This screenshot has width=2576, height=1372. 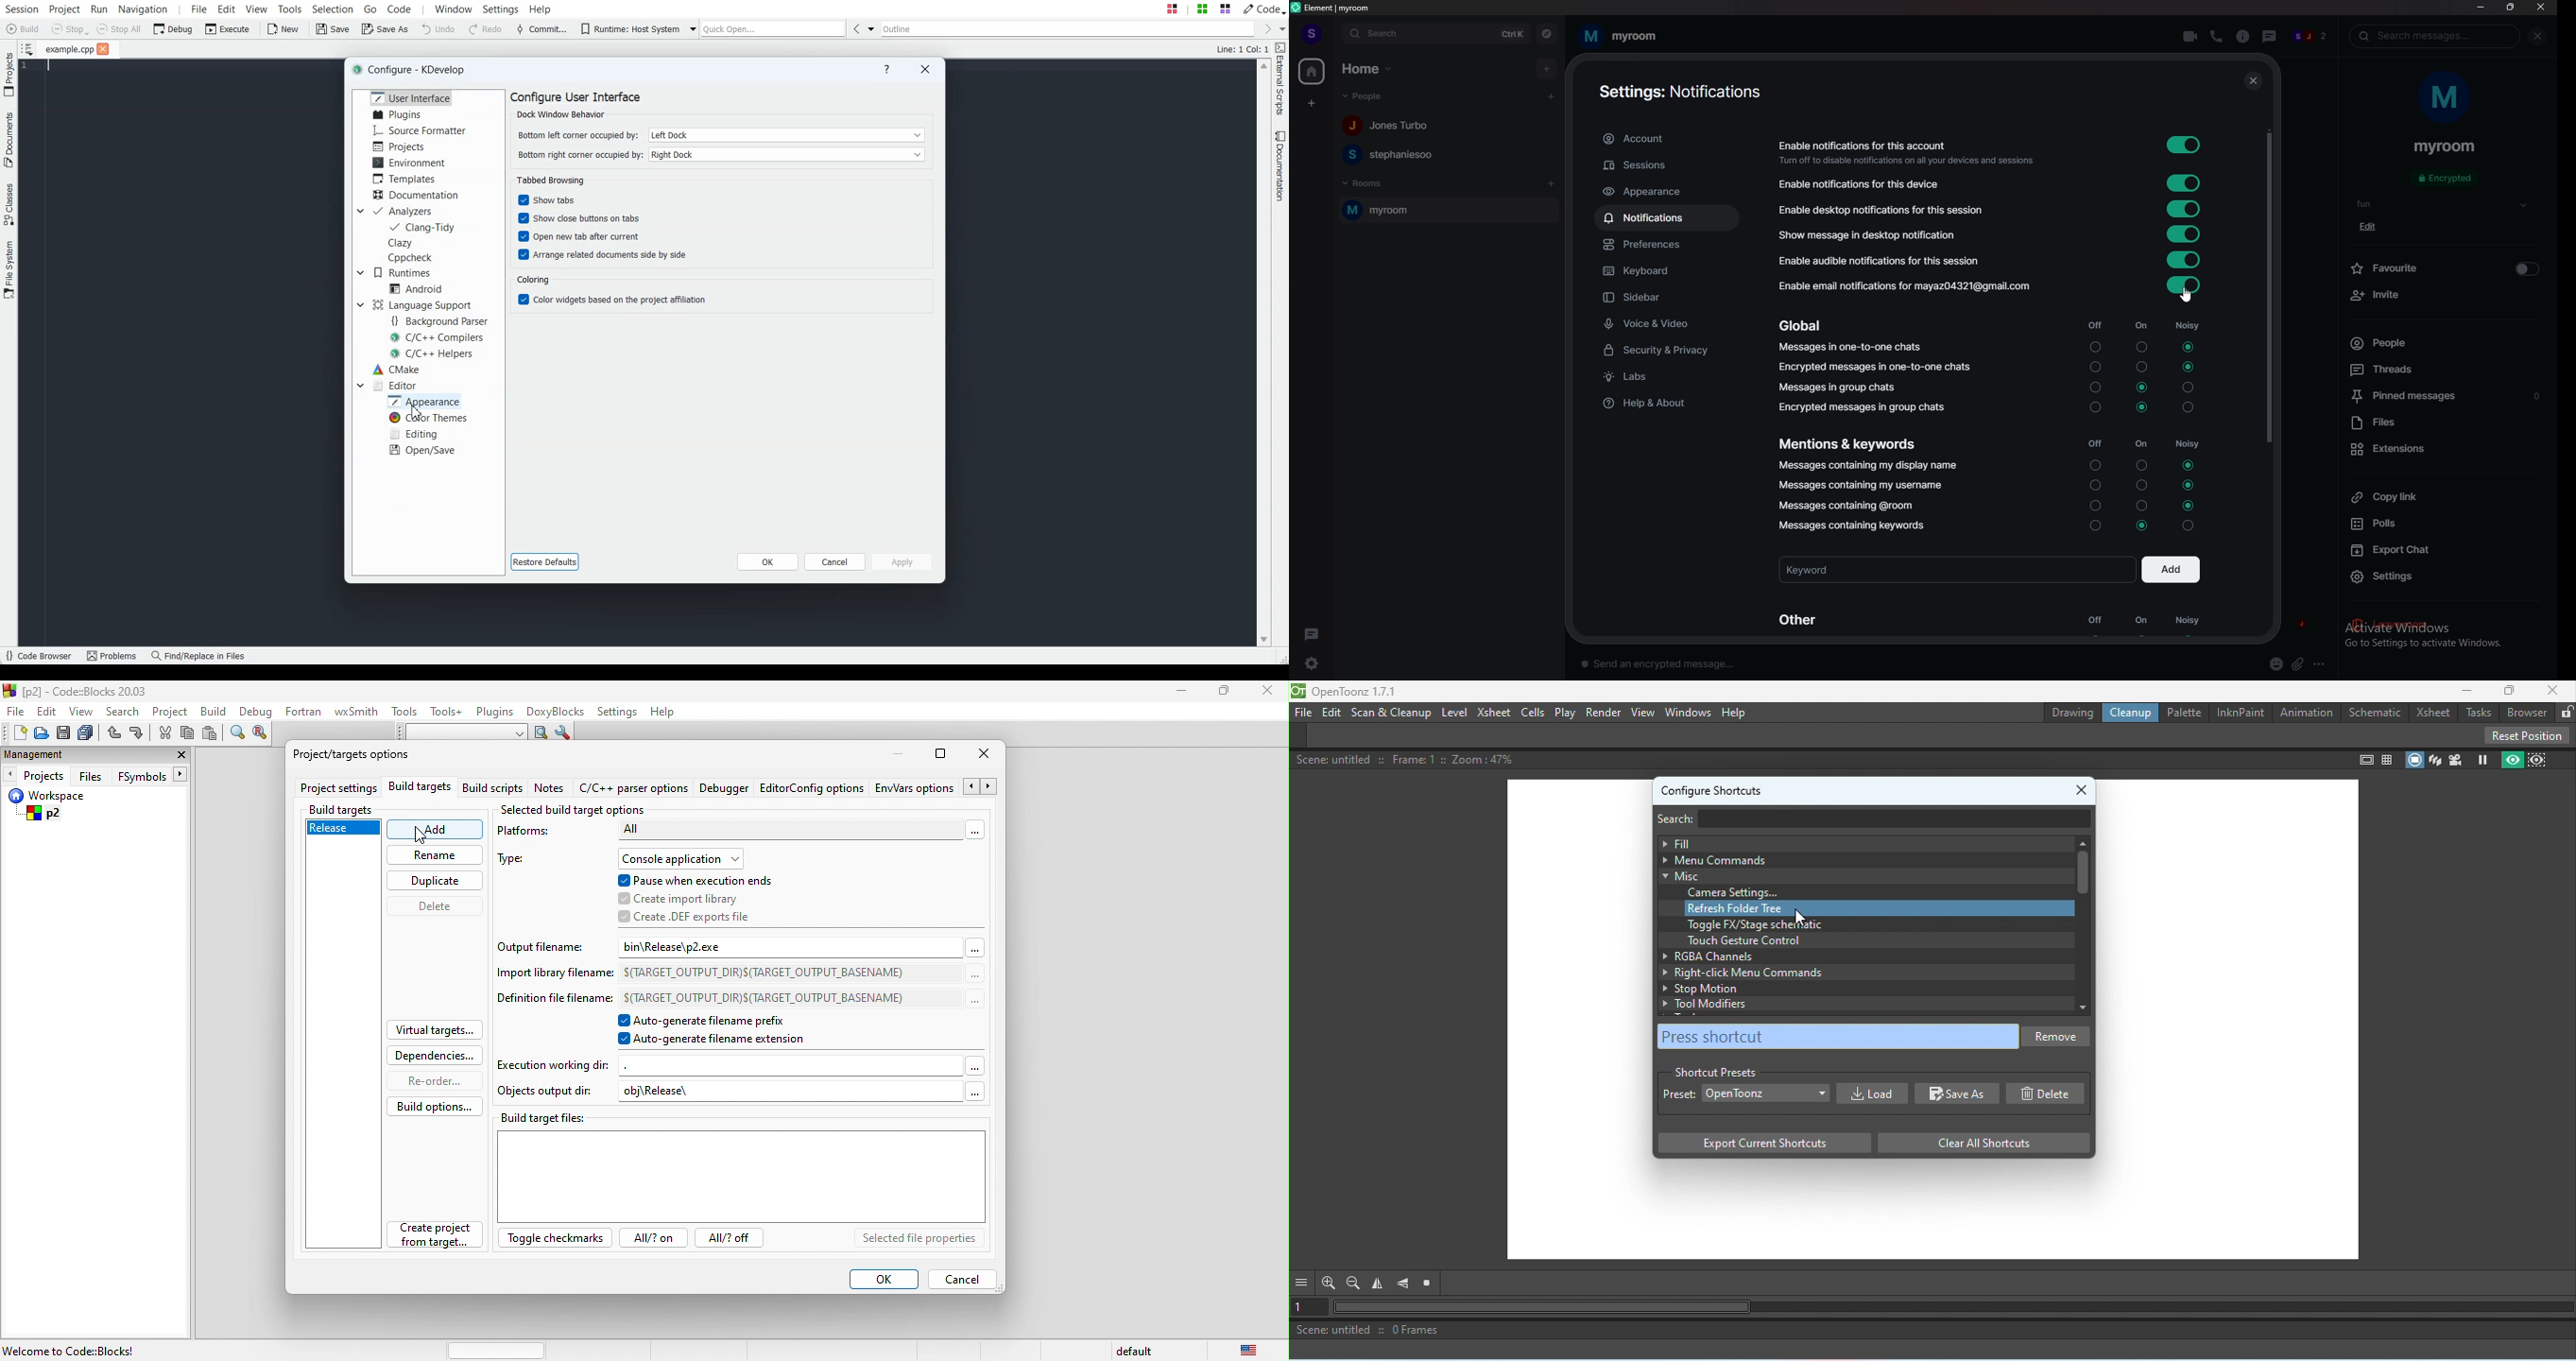 I want to click on on, so click(x=2141, y=425).